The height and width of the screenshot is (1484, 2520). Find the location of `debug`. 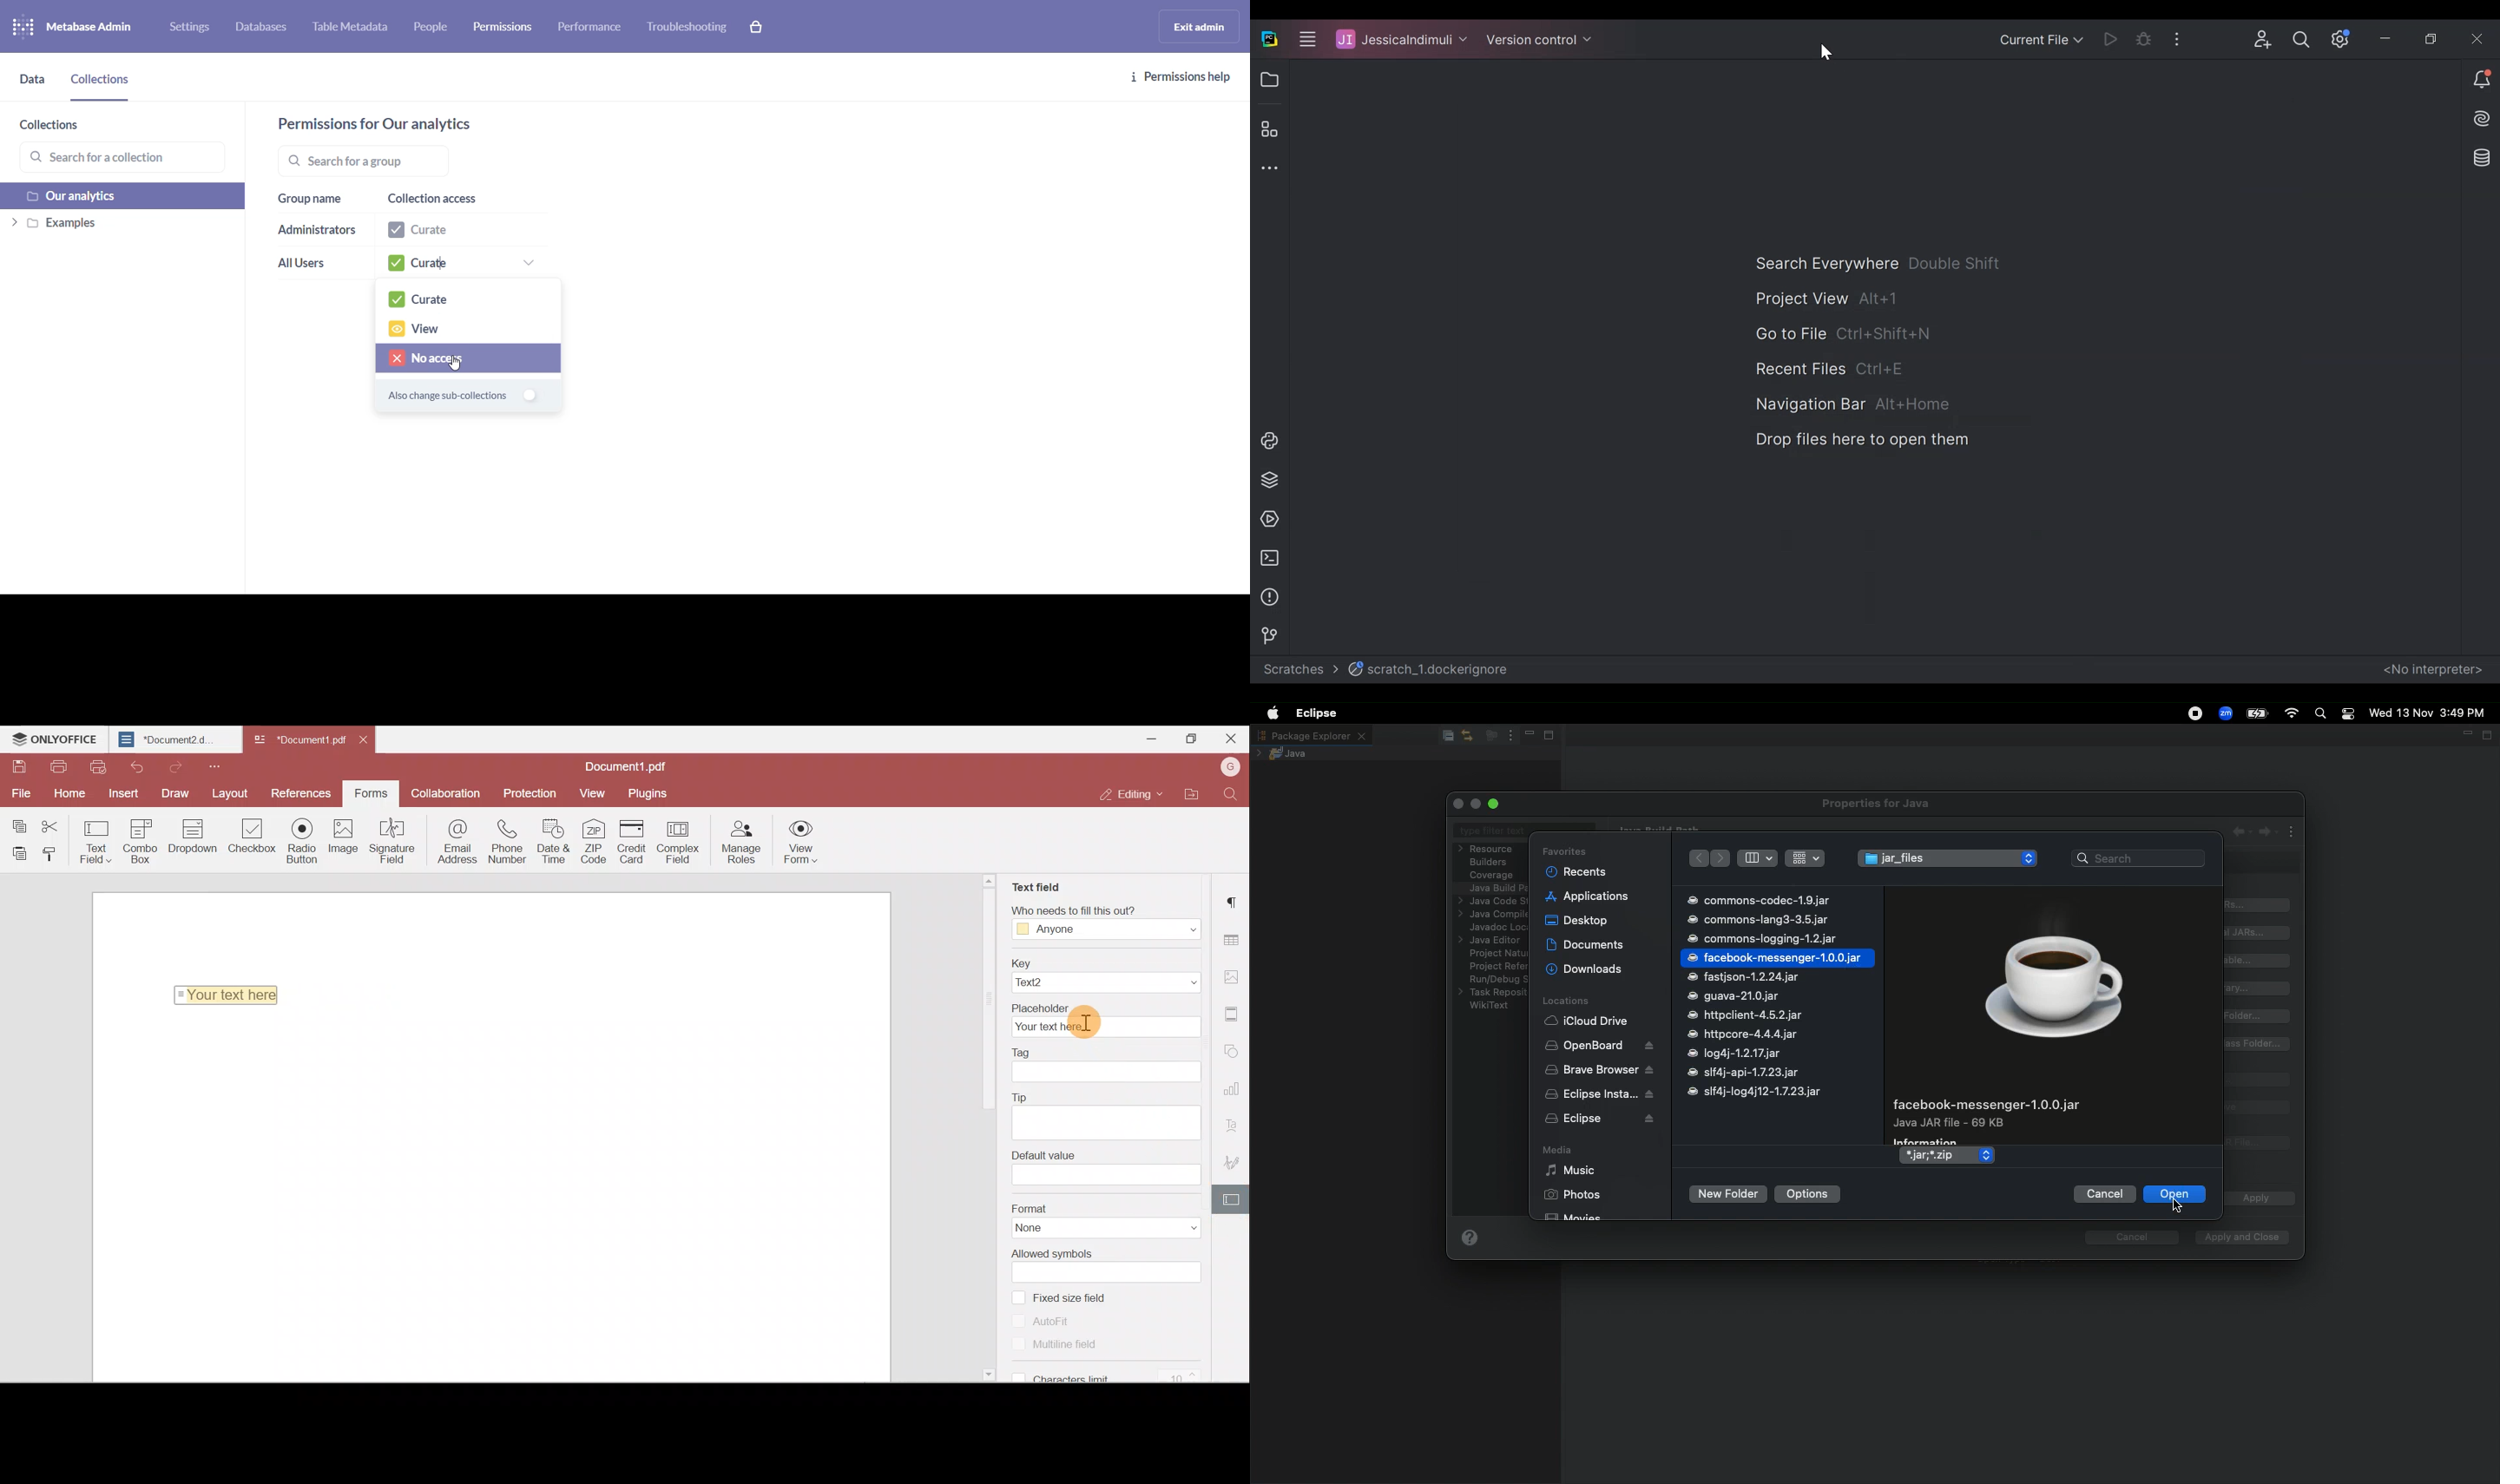

debug is located at coordinates (2149, 38).